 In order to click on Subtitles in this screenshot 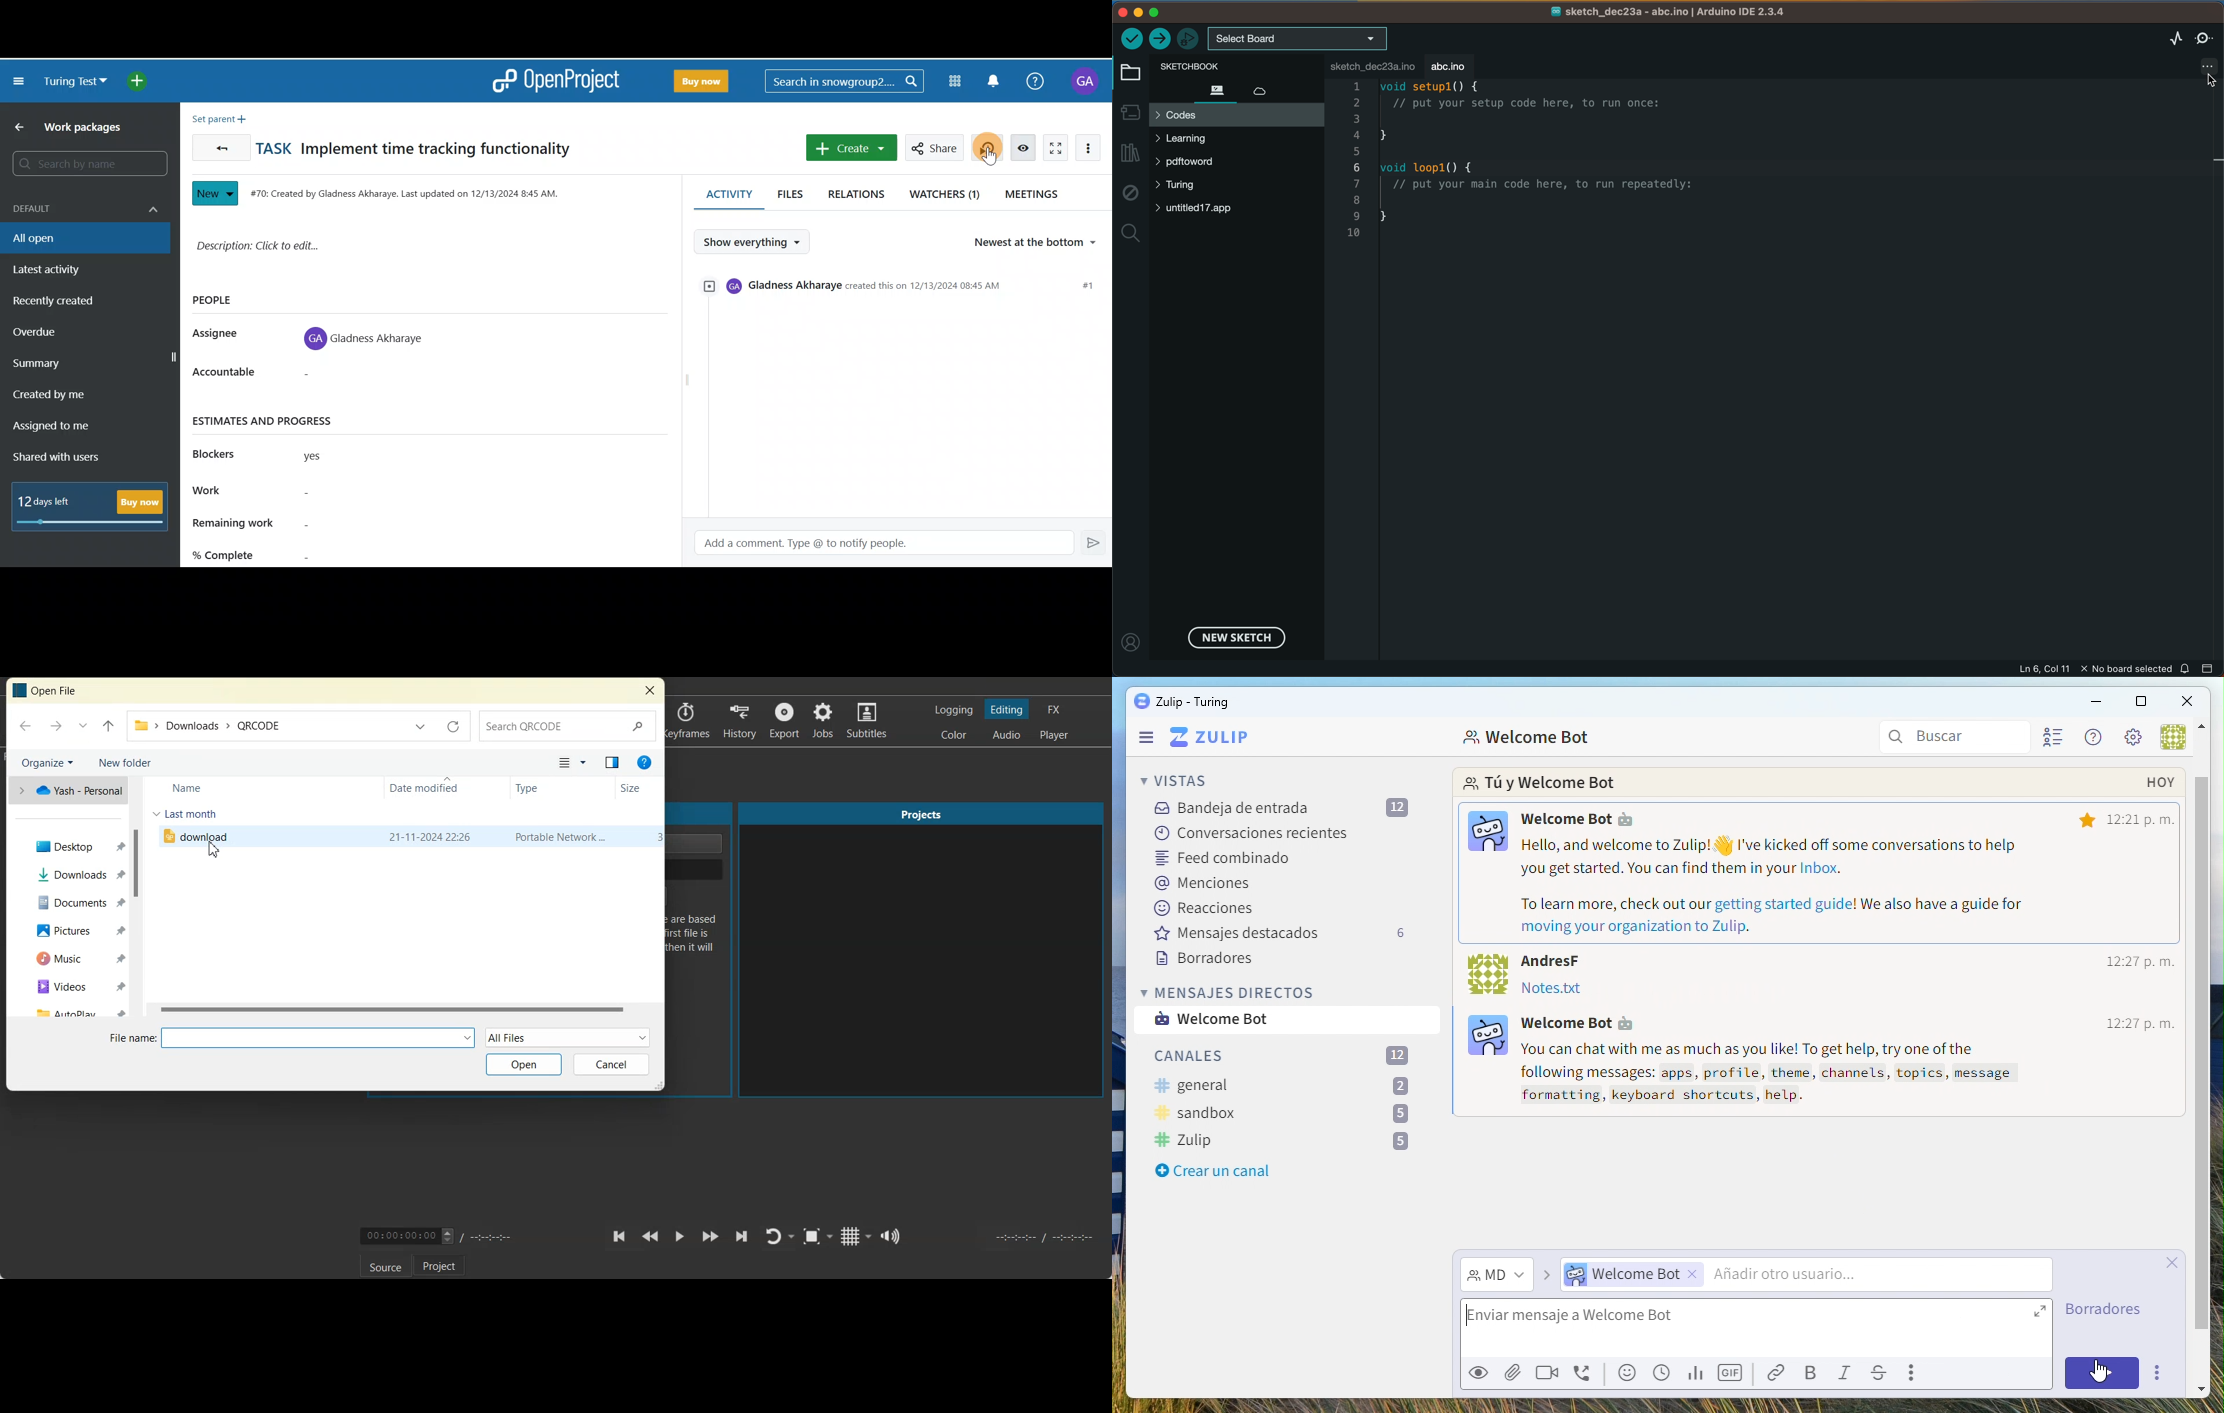, I will do `click(868, 720)`.